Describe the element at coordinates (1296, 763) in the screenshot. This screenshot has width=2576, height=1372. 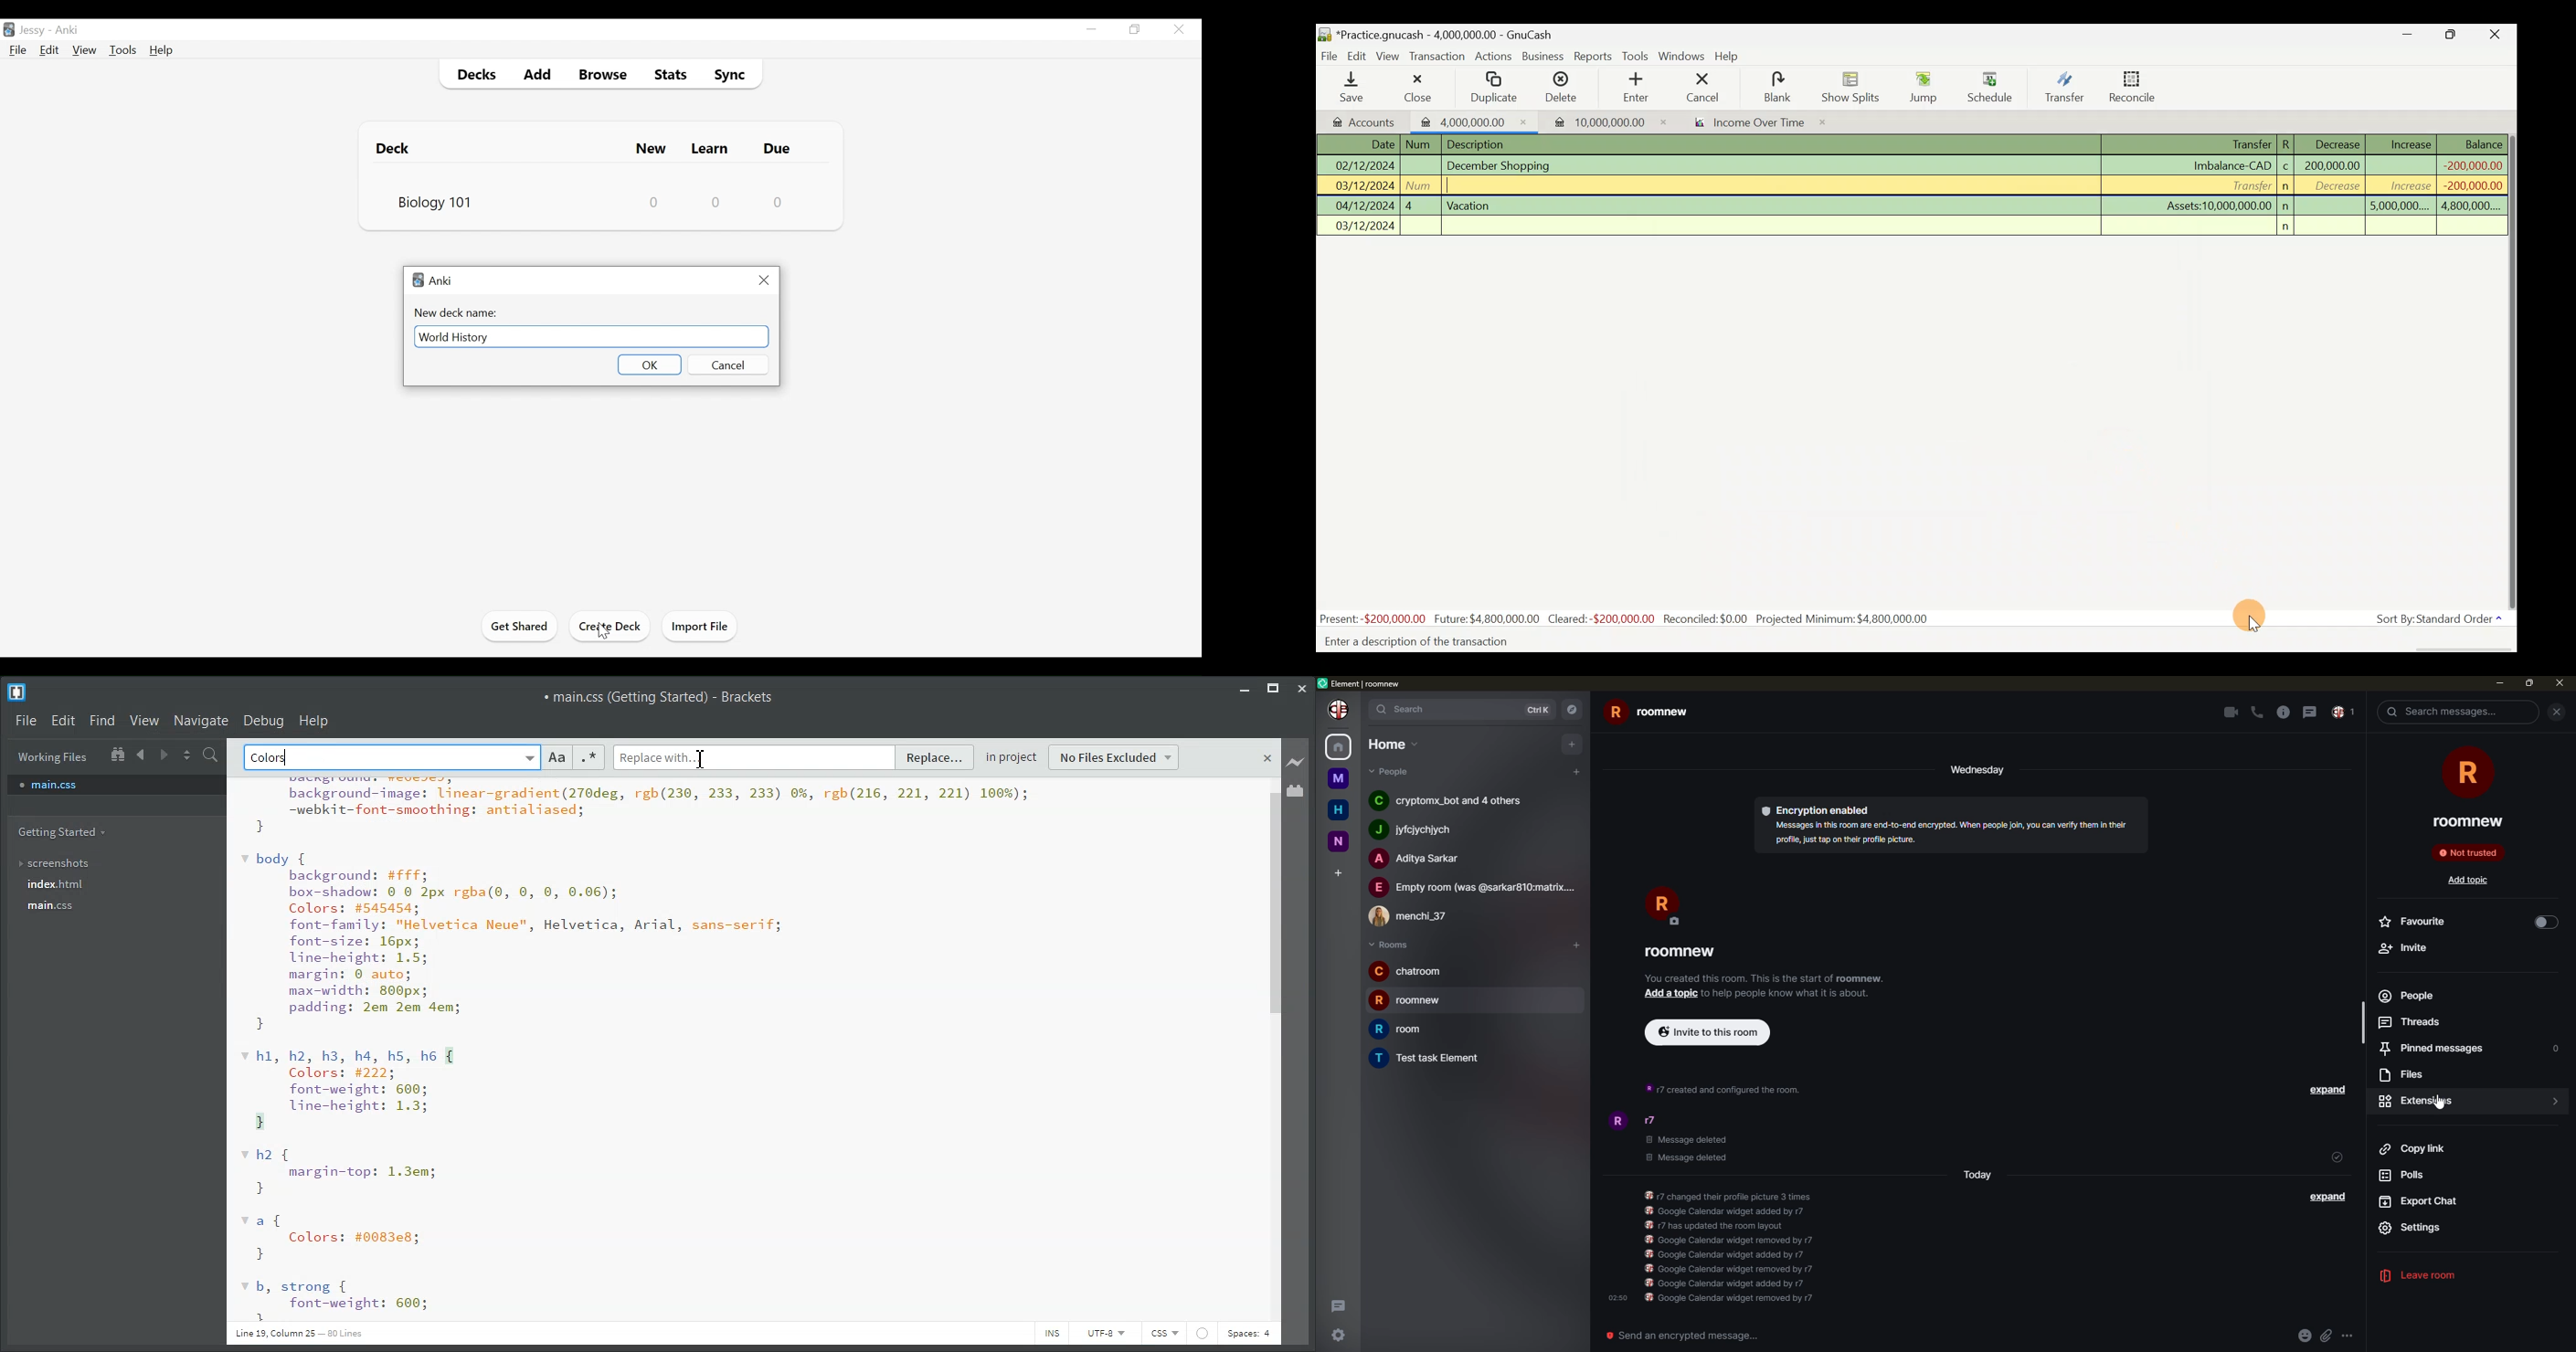
I see `Live Preview` at that location.